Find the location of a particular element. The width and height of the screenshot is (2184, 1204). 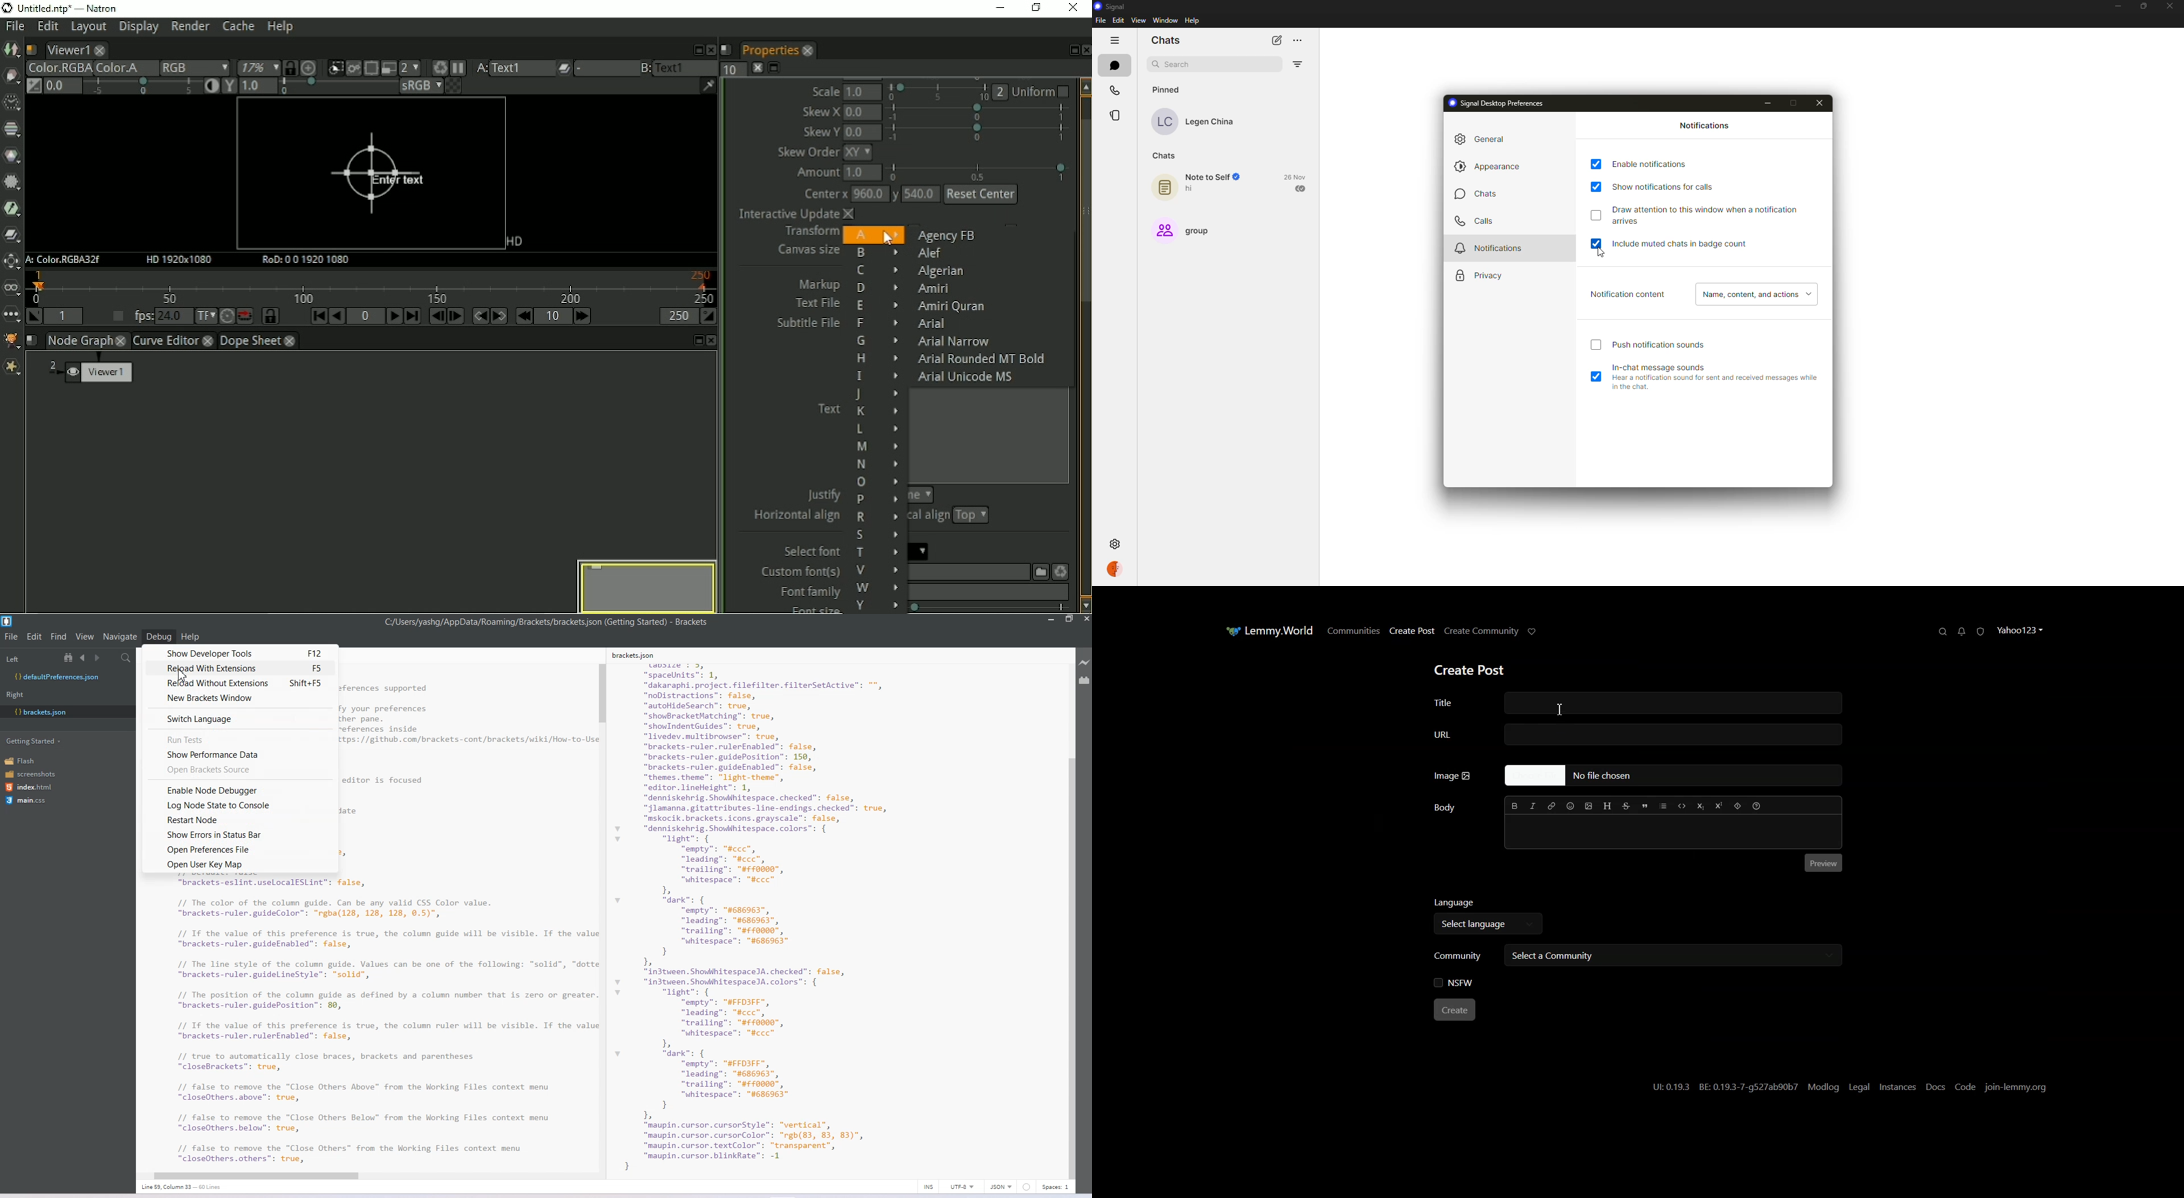

Italic is located at coordinates (1533, 806).